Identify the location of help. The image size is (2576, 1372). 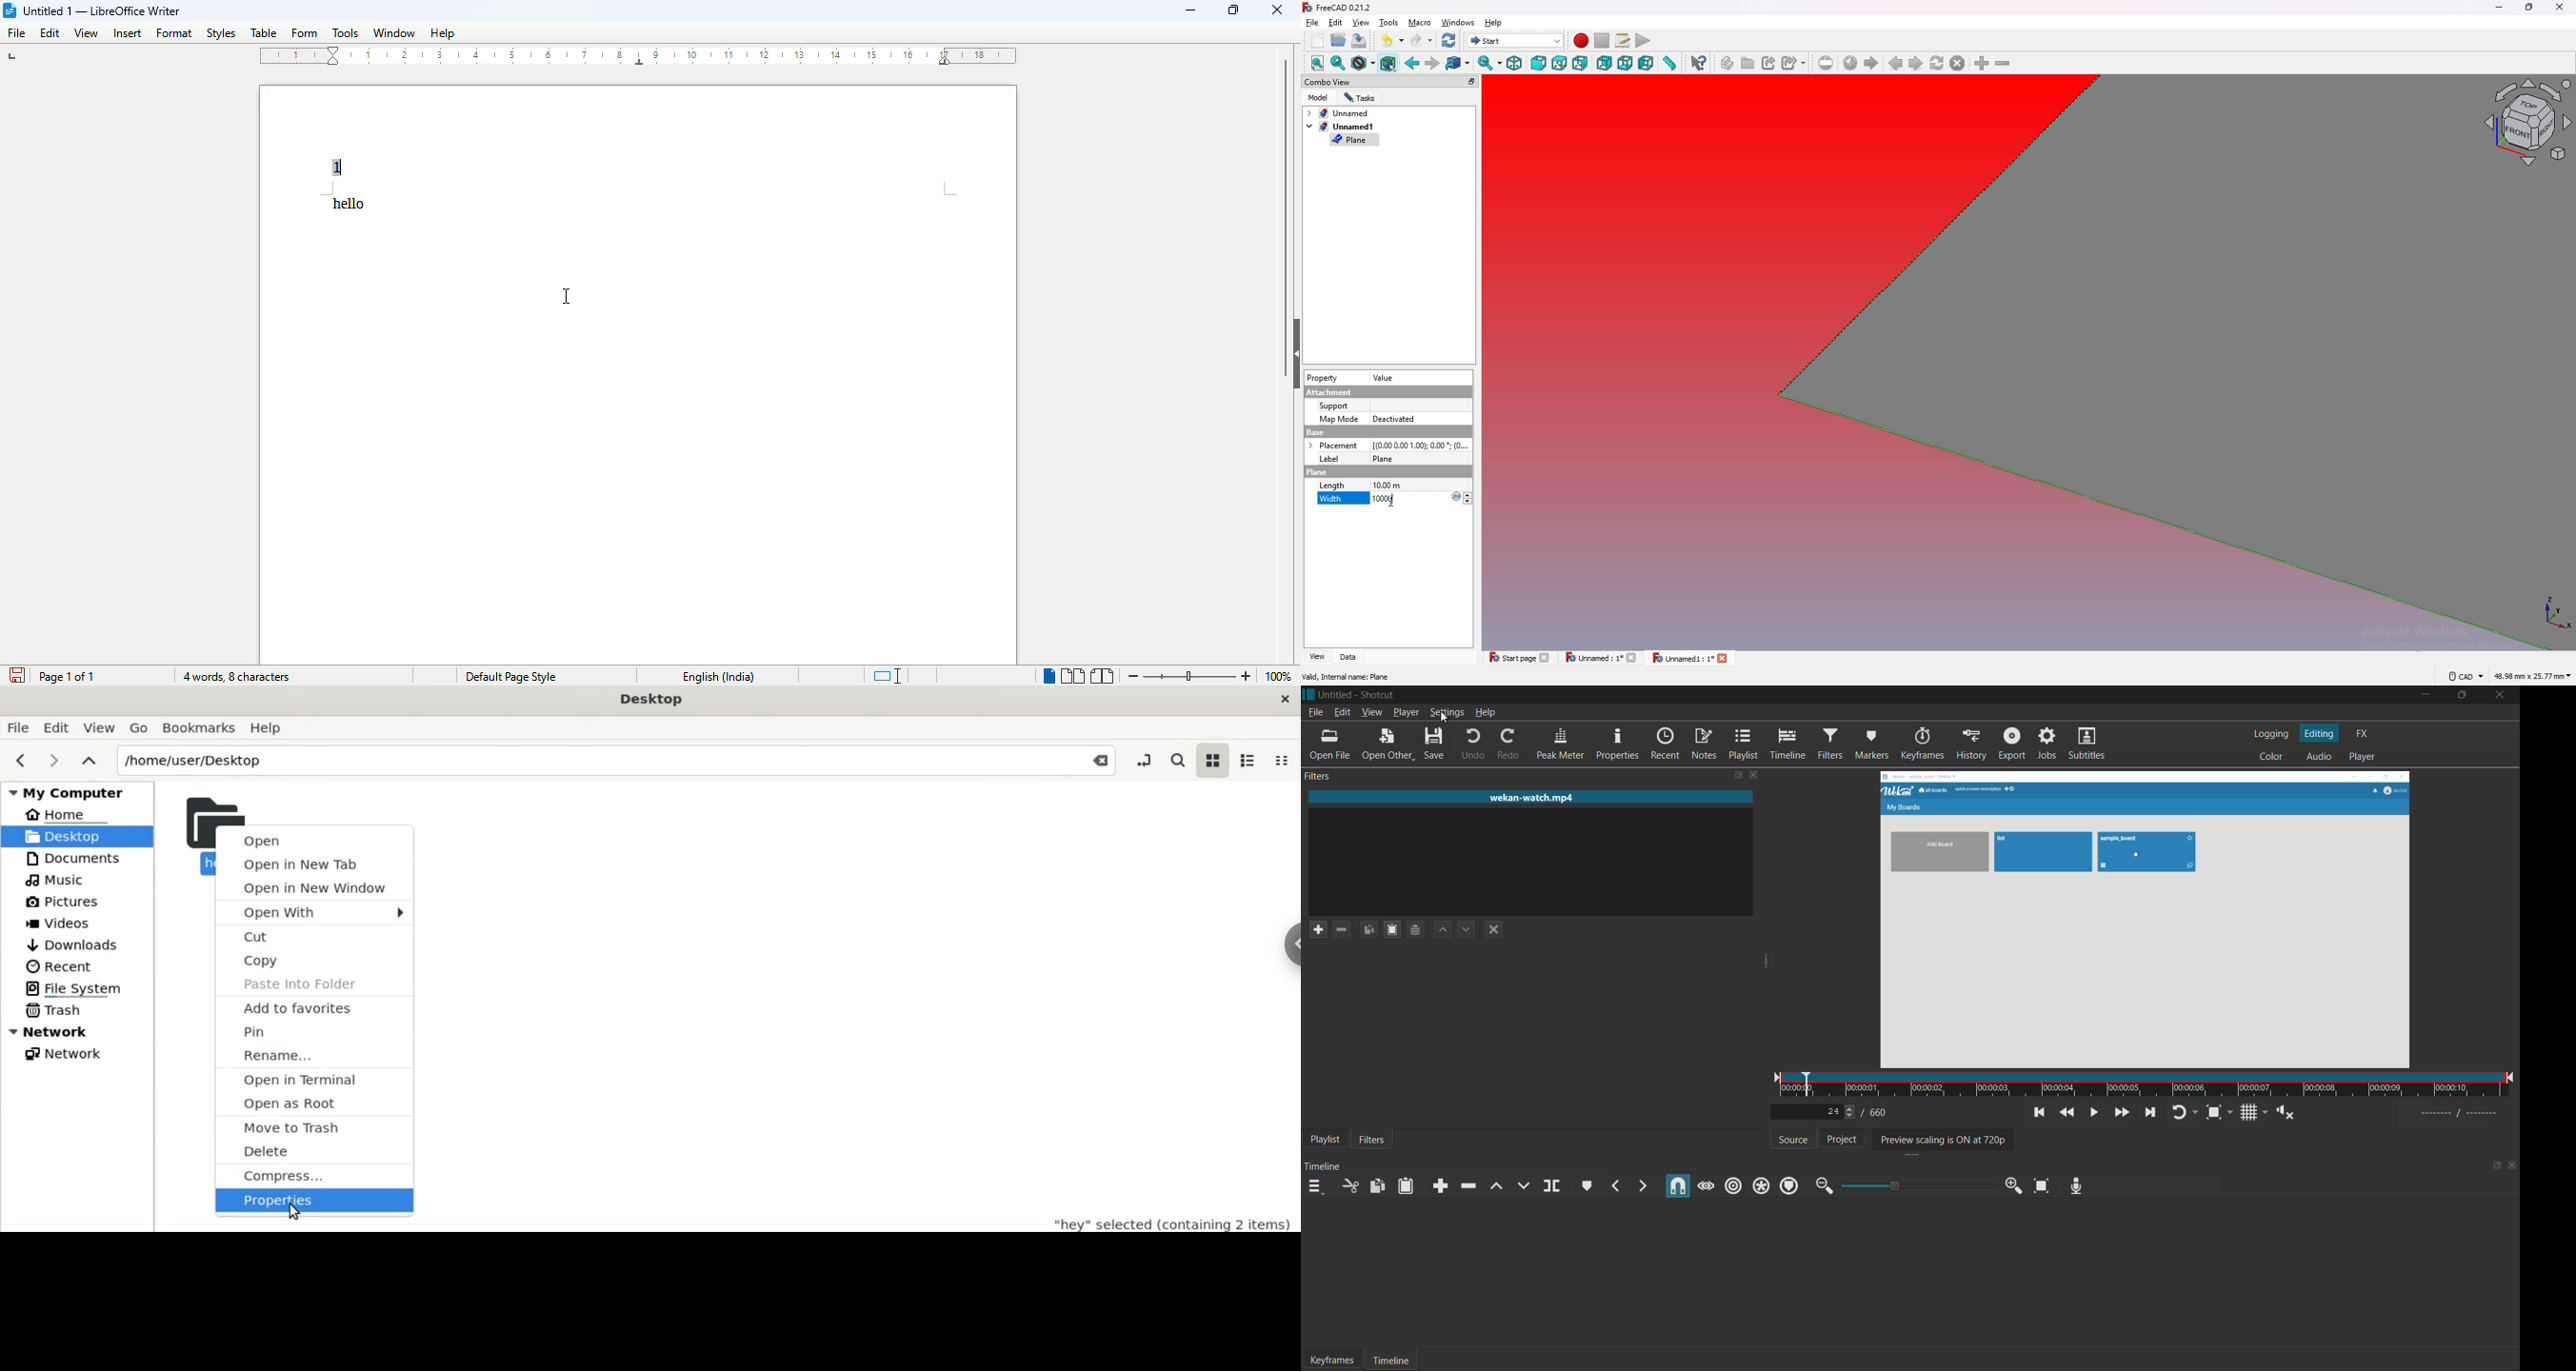
(444, 33).